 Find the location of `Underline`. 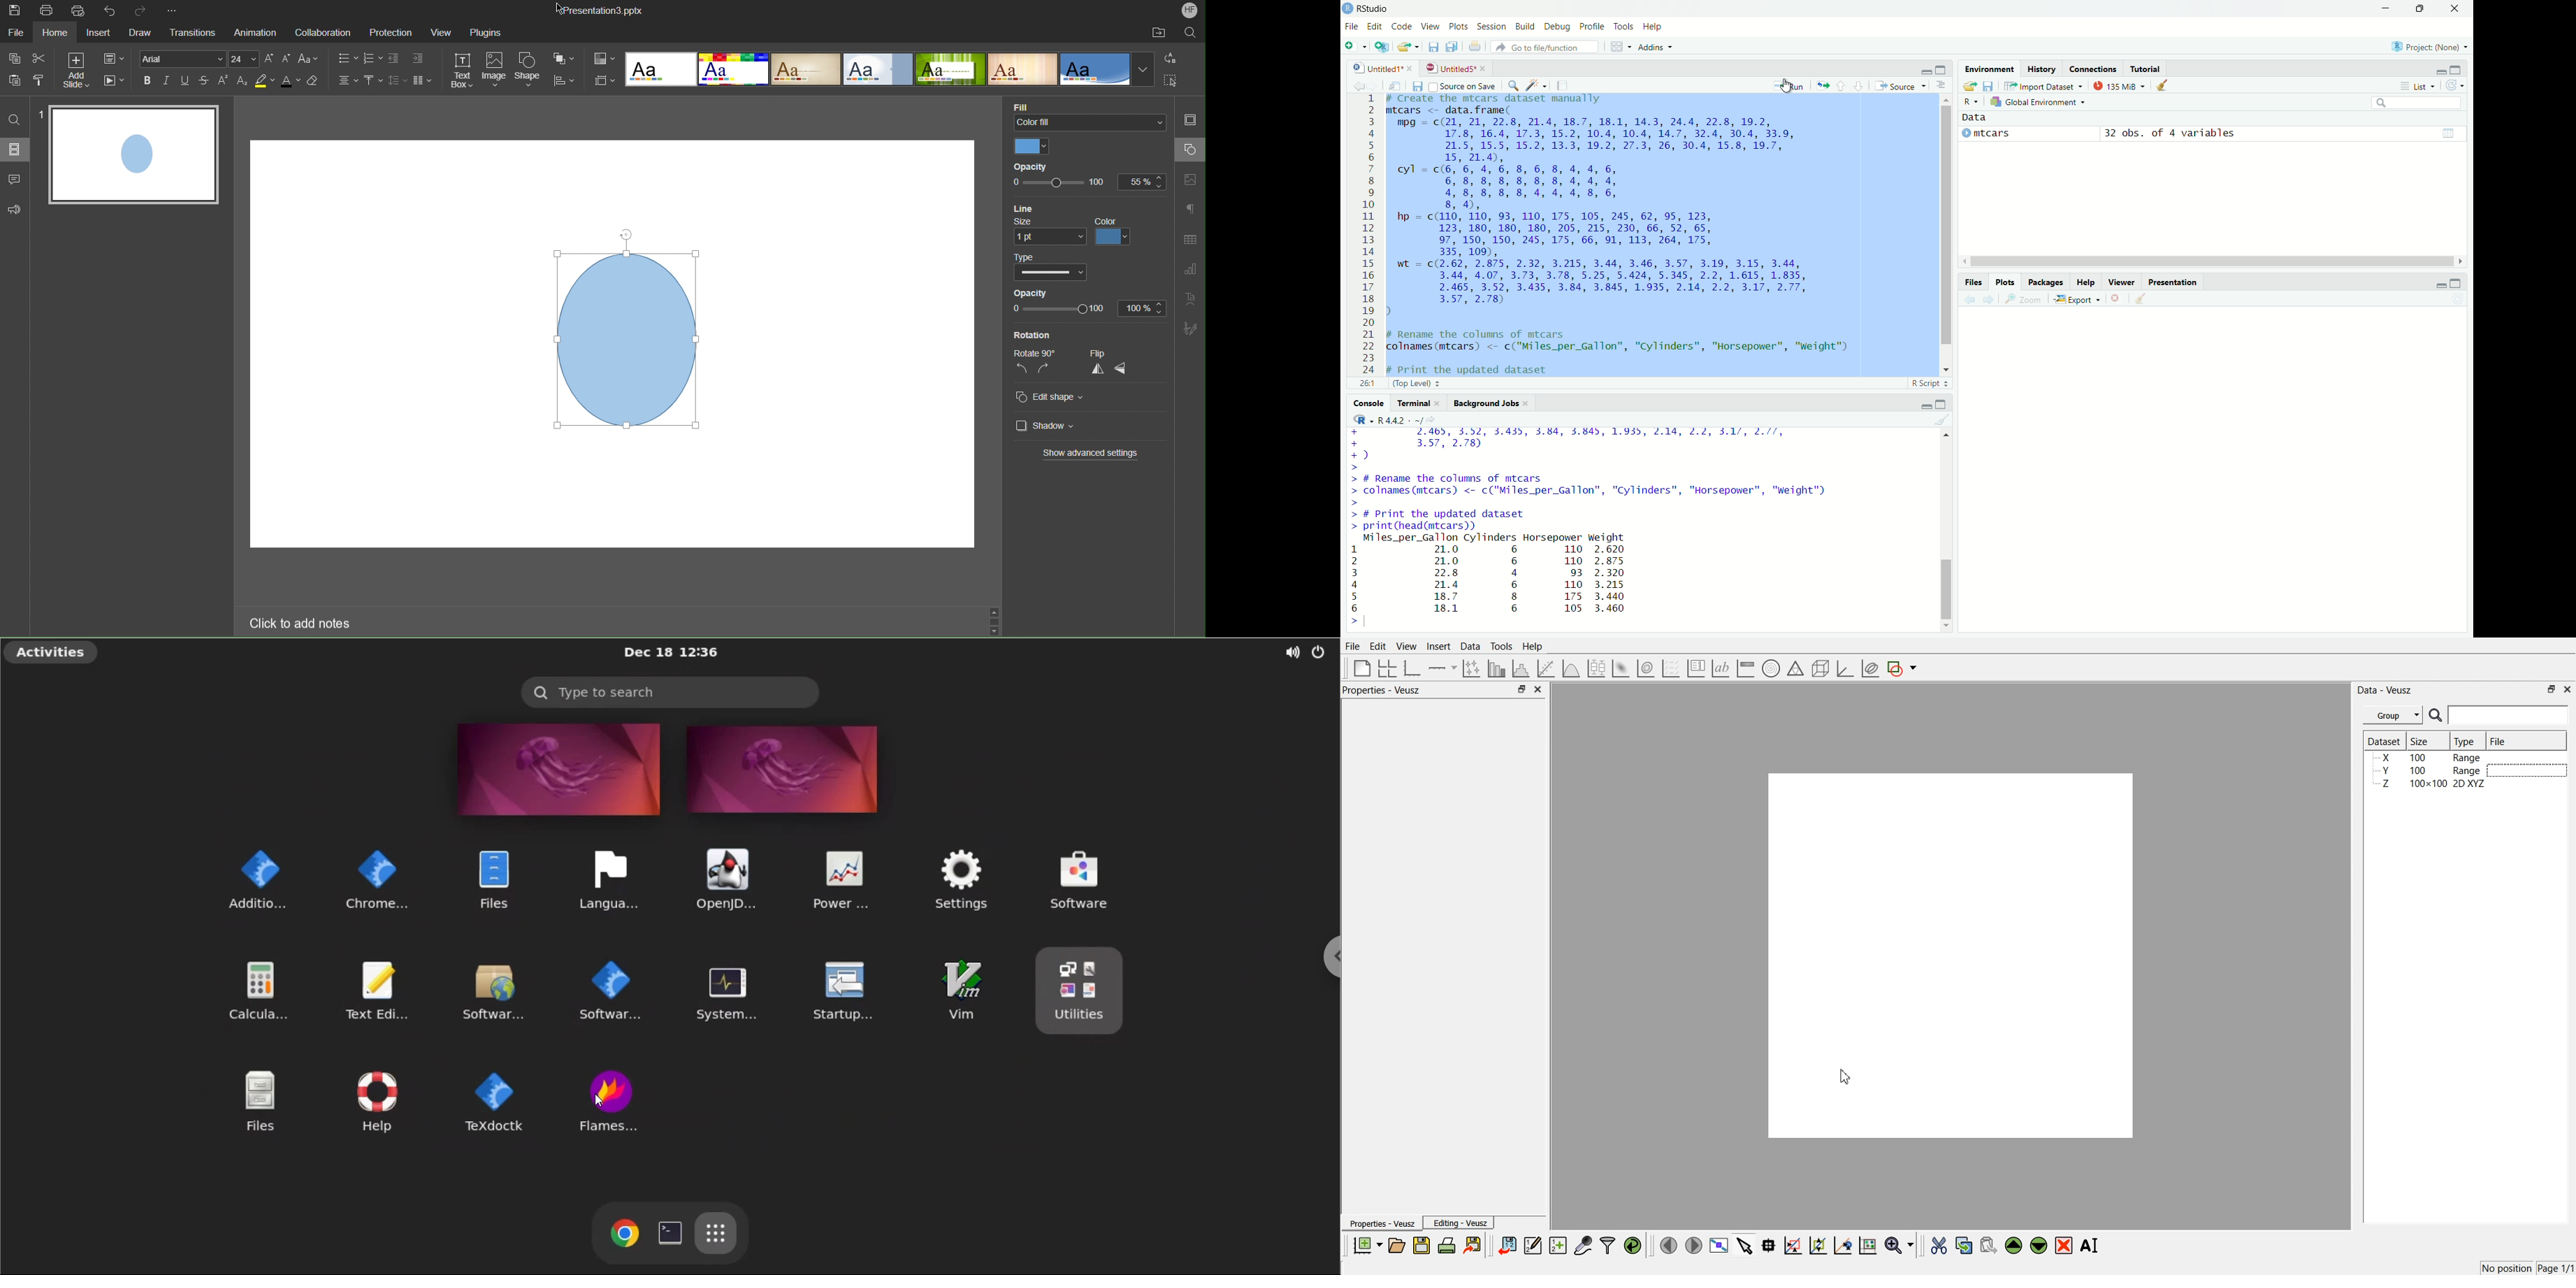

Underline is located at coordinates (185, 82).